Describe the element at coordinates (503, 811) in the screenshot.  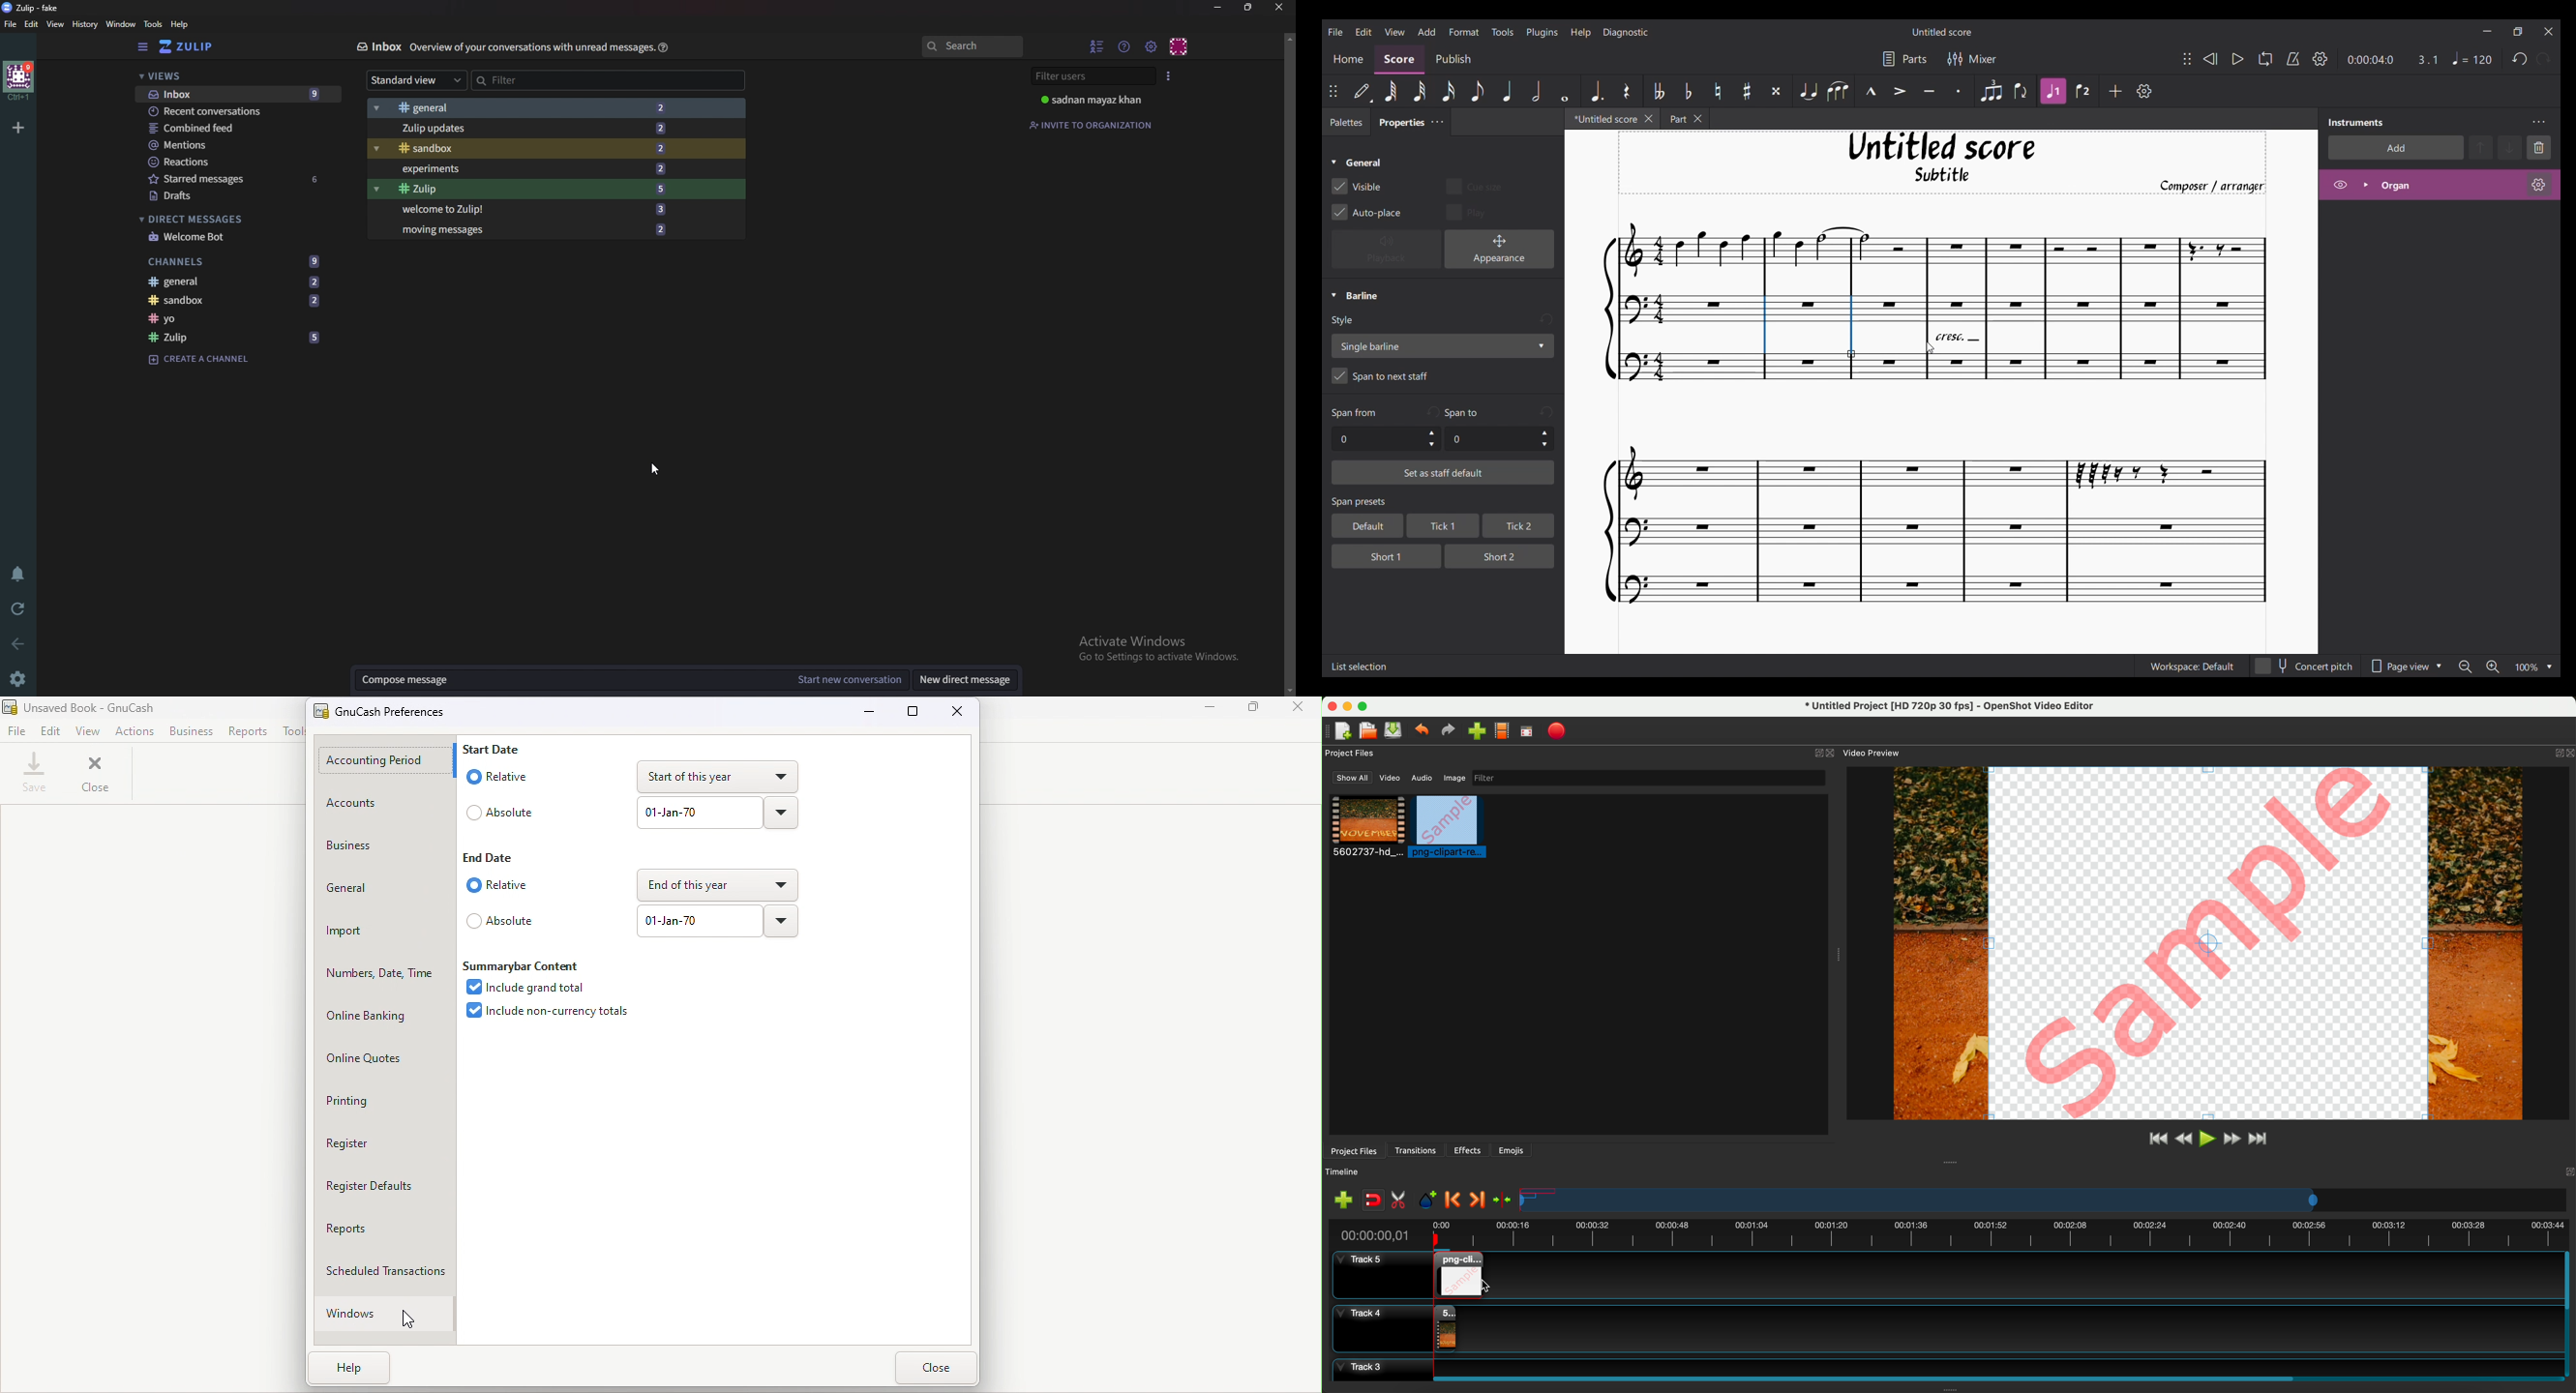
I see `Absolute` at that location.